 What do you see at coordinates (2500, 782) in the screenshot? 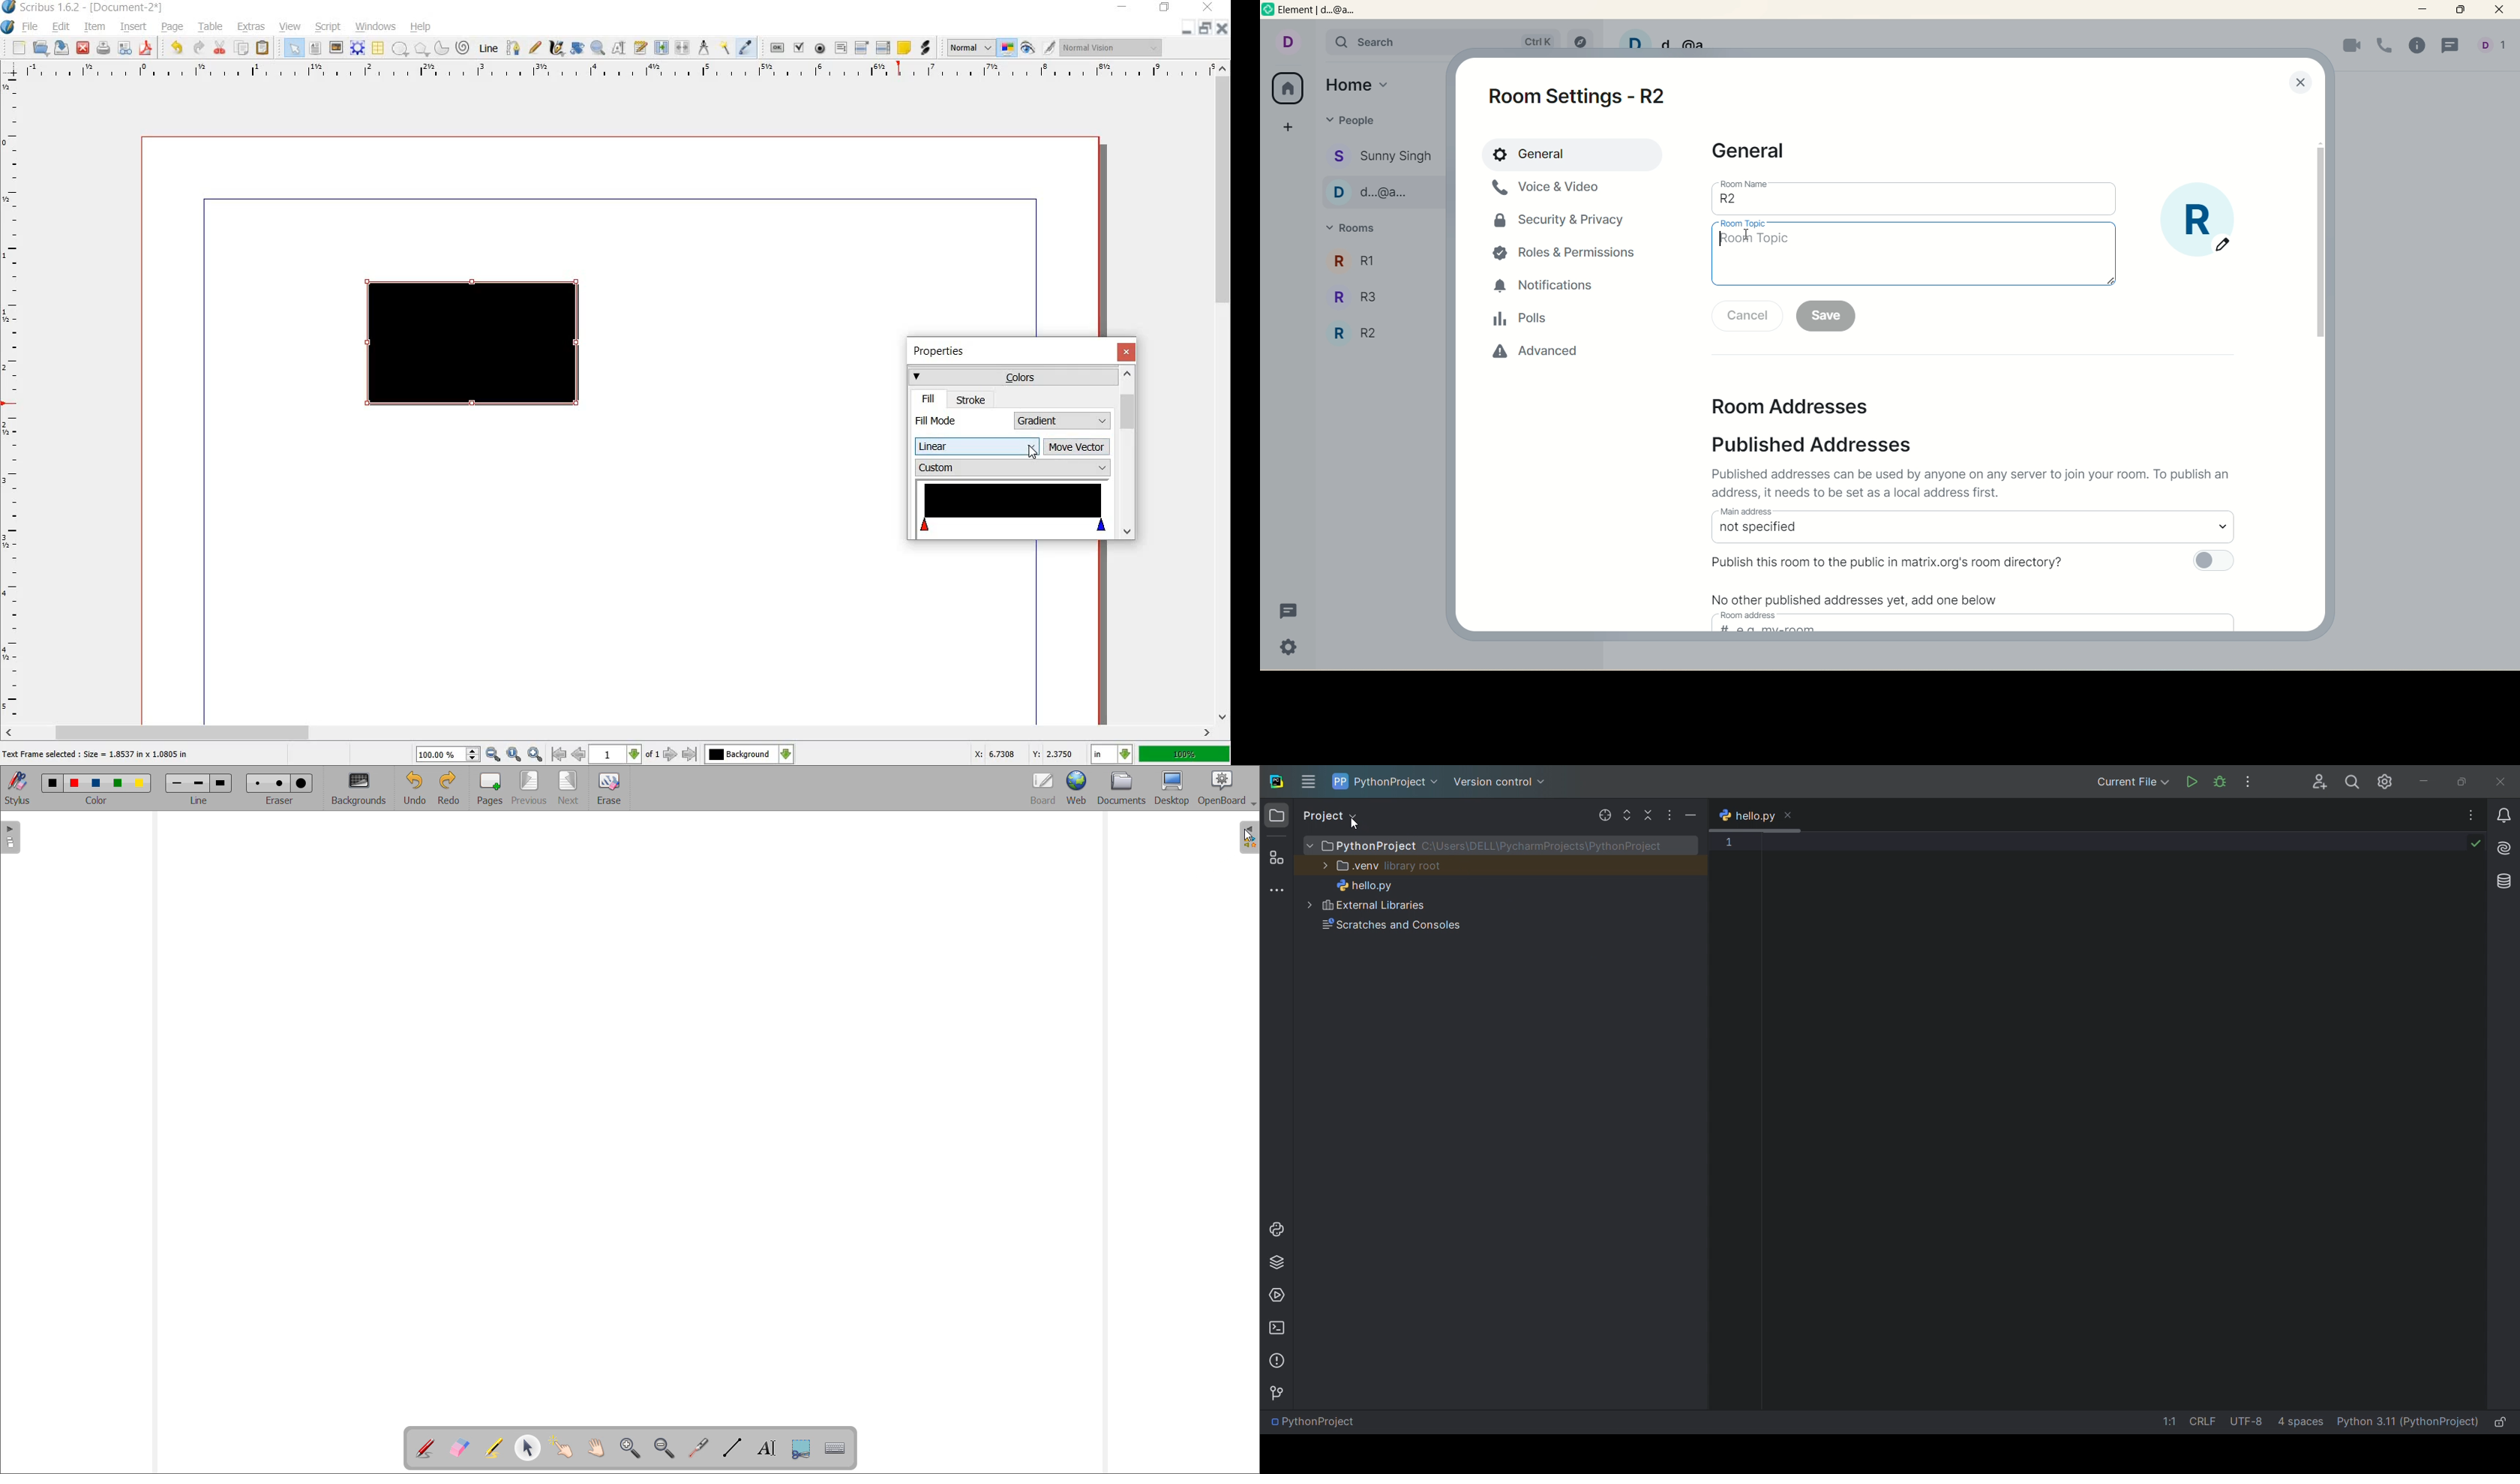
I see `close` at bounding box center [2500, 782].